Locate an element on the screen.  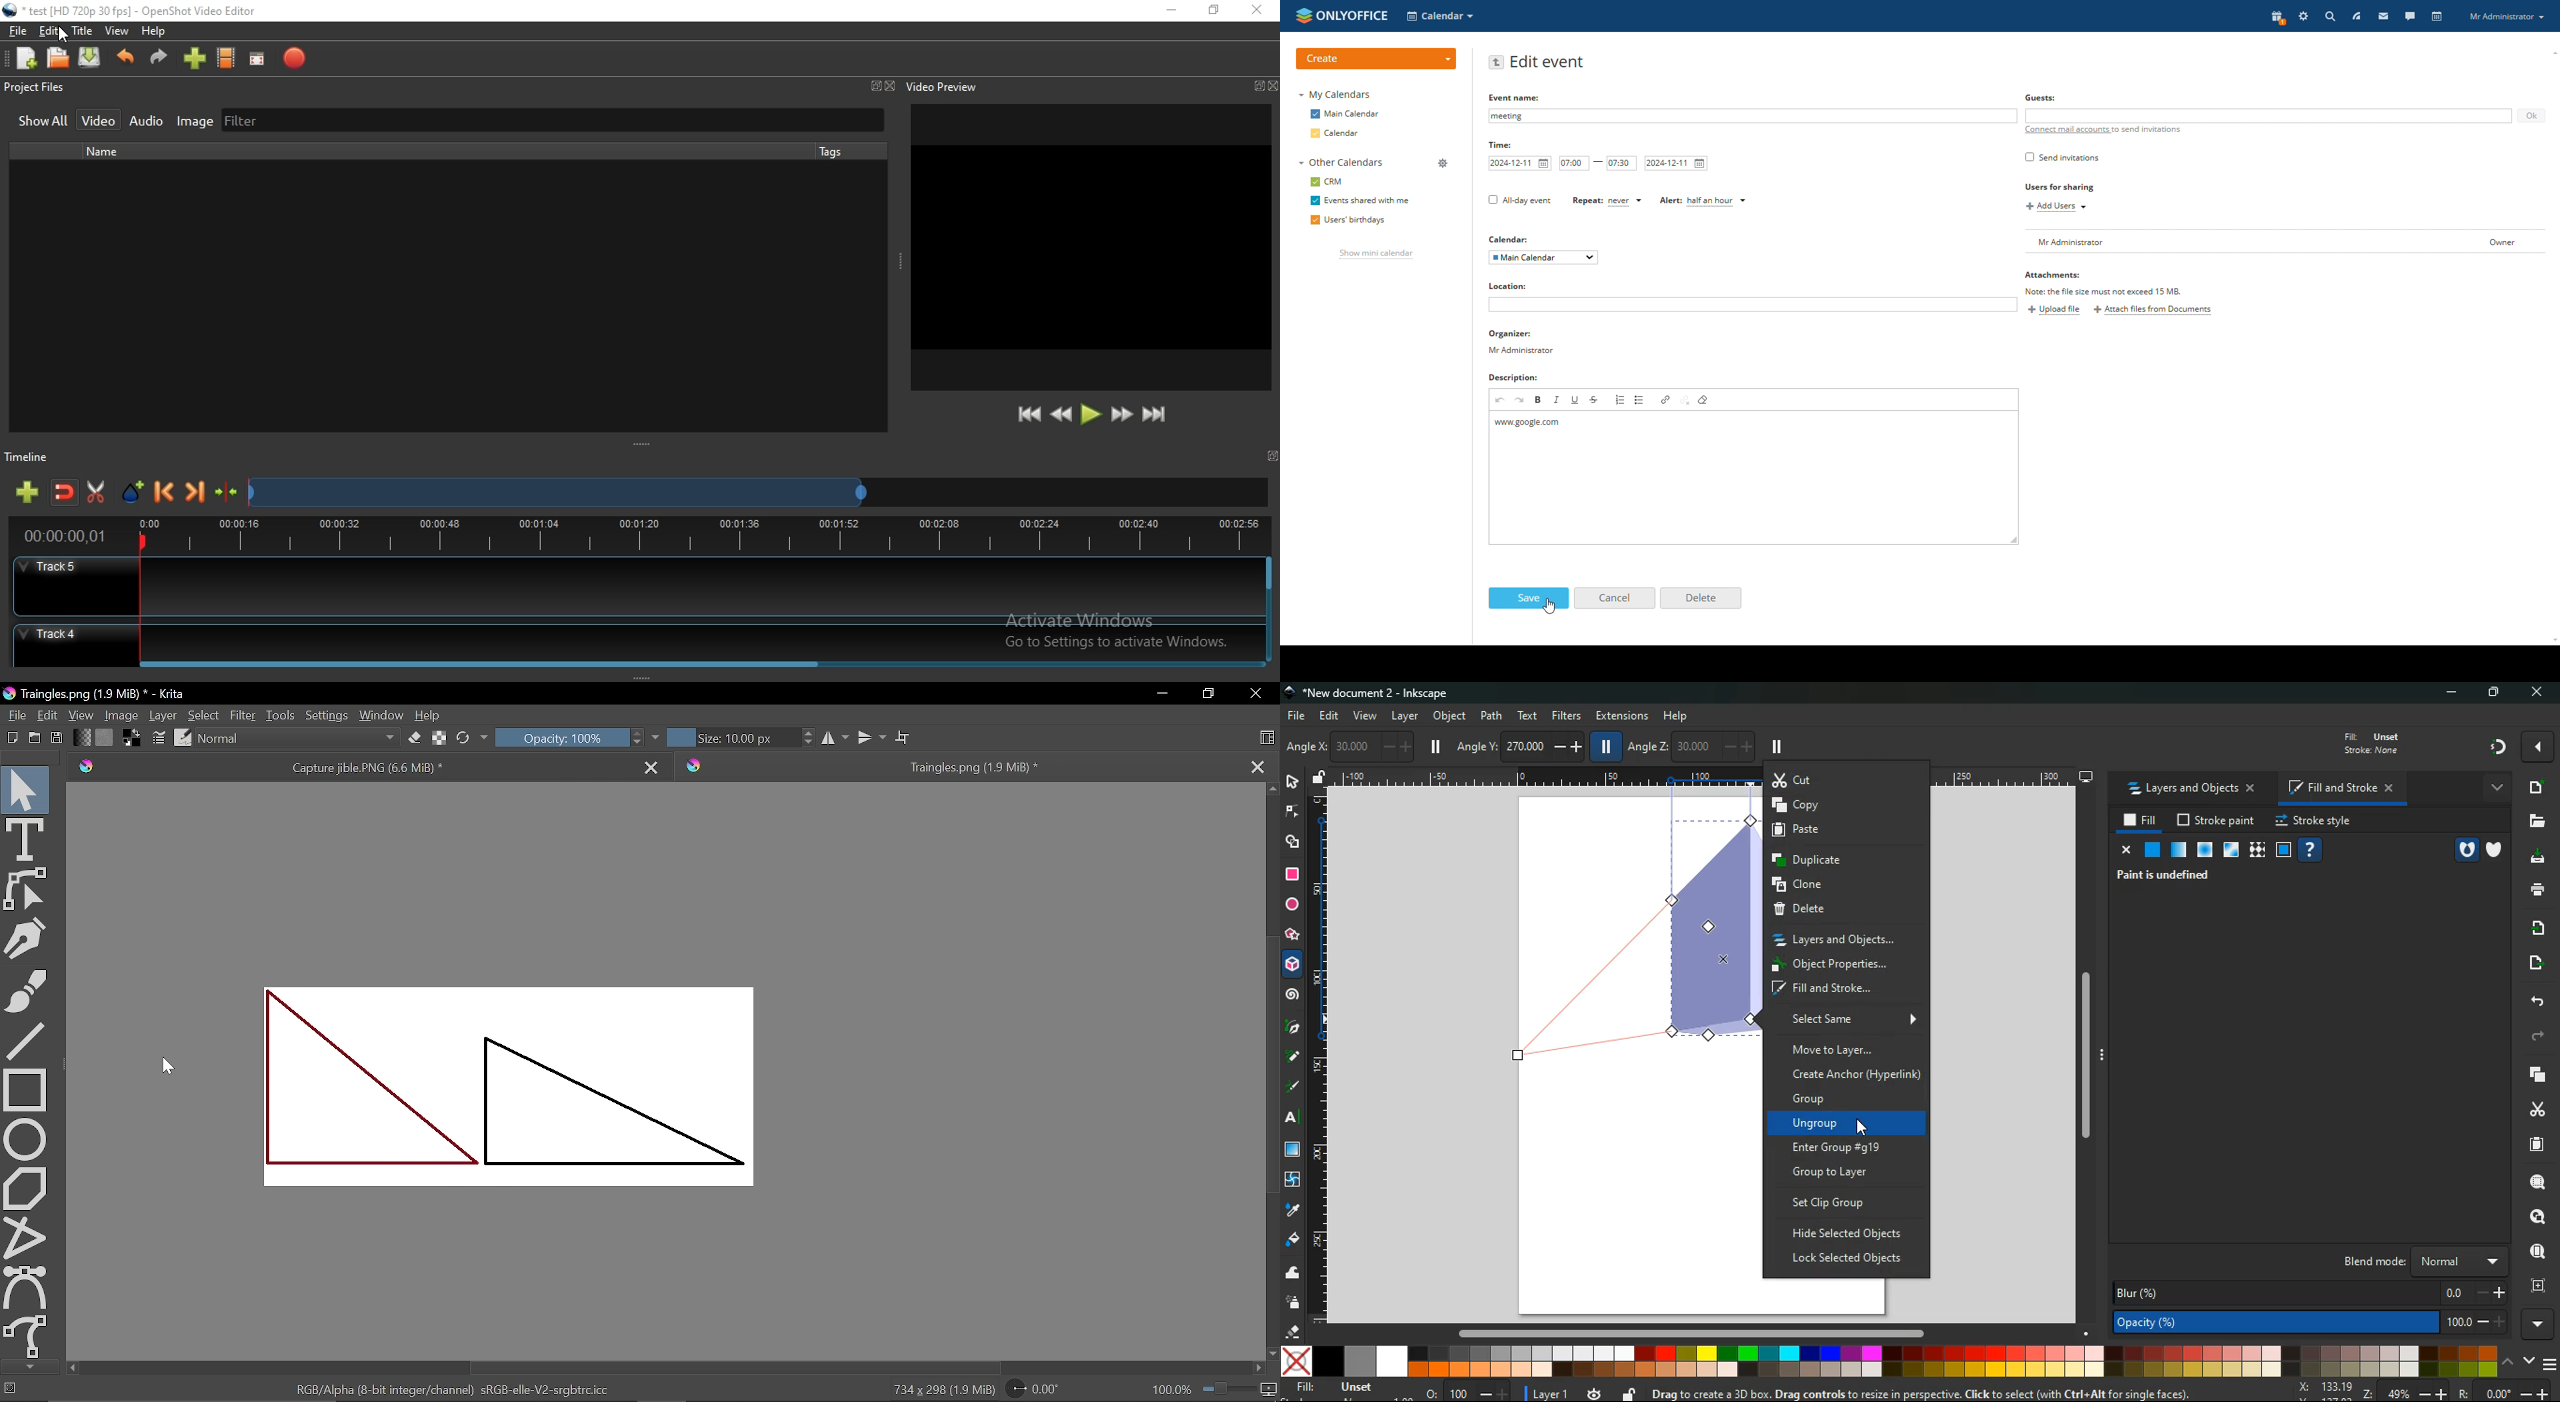
Export video is located at coordinates (293, 59).